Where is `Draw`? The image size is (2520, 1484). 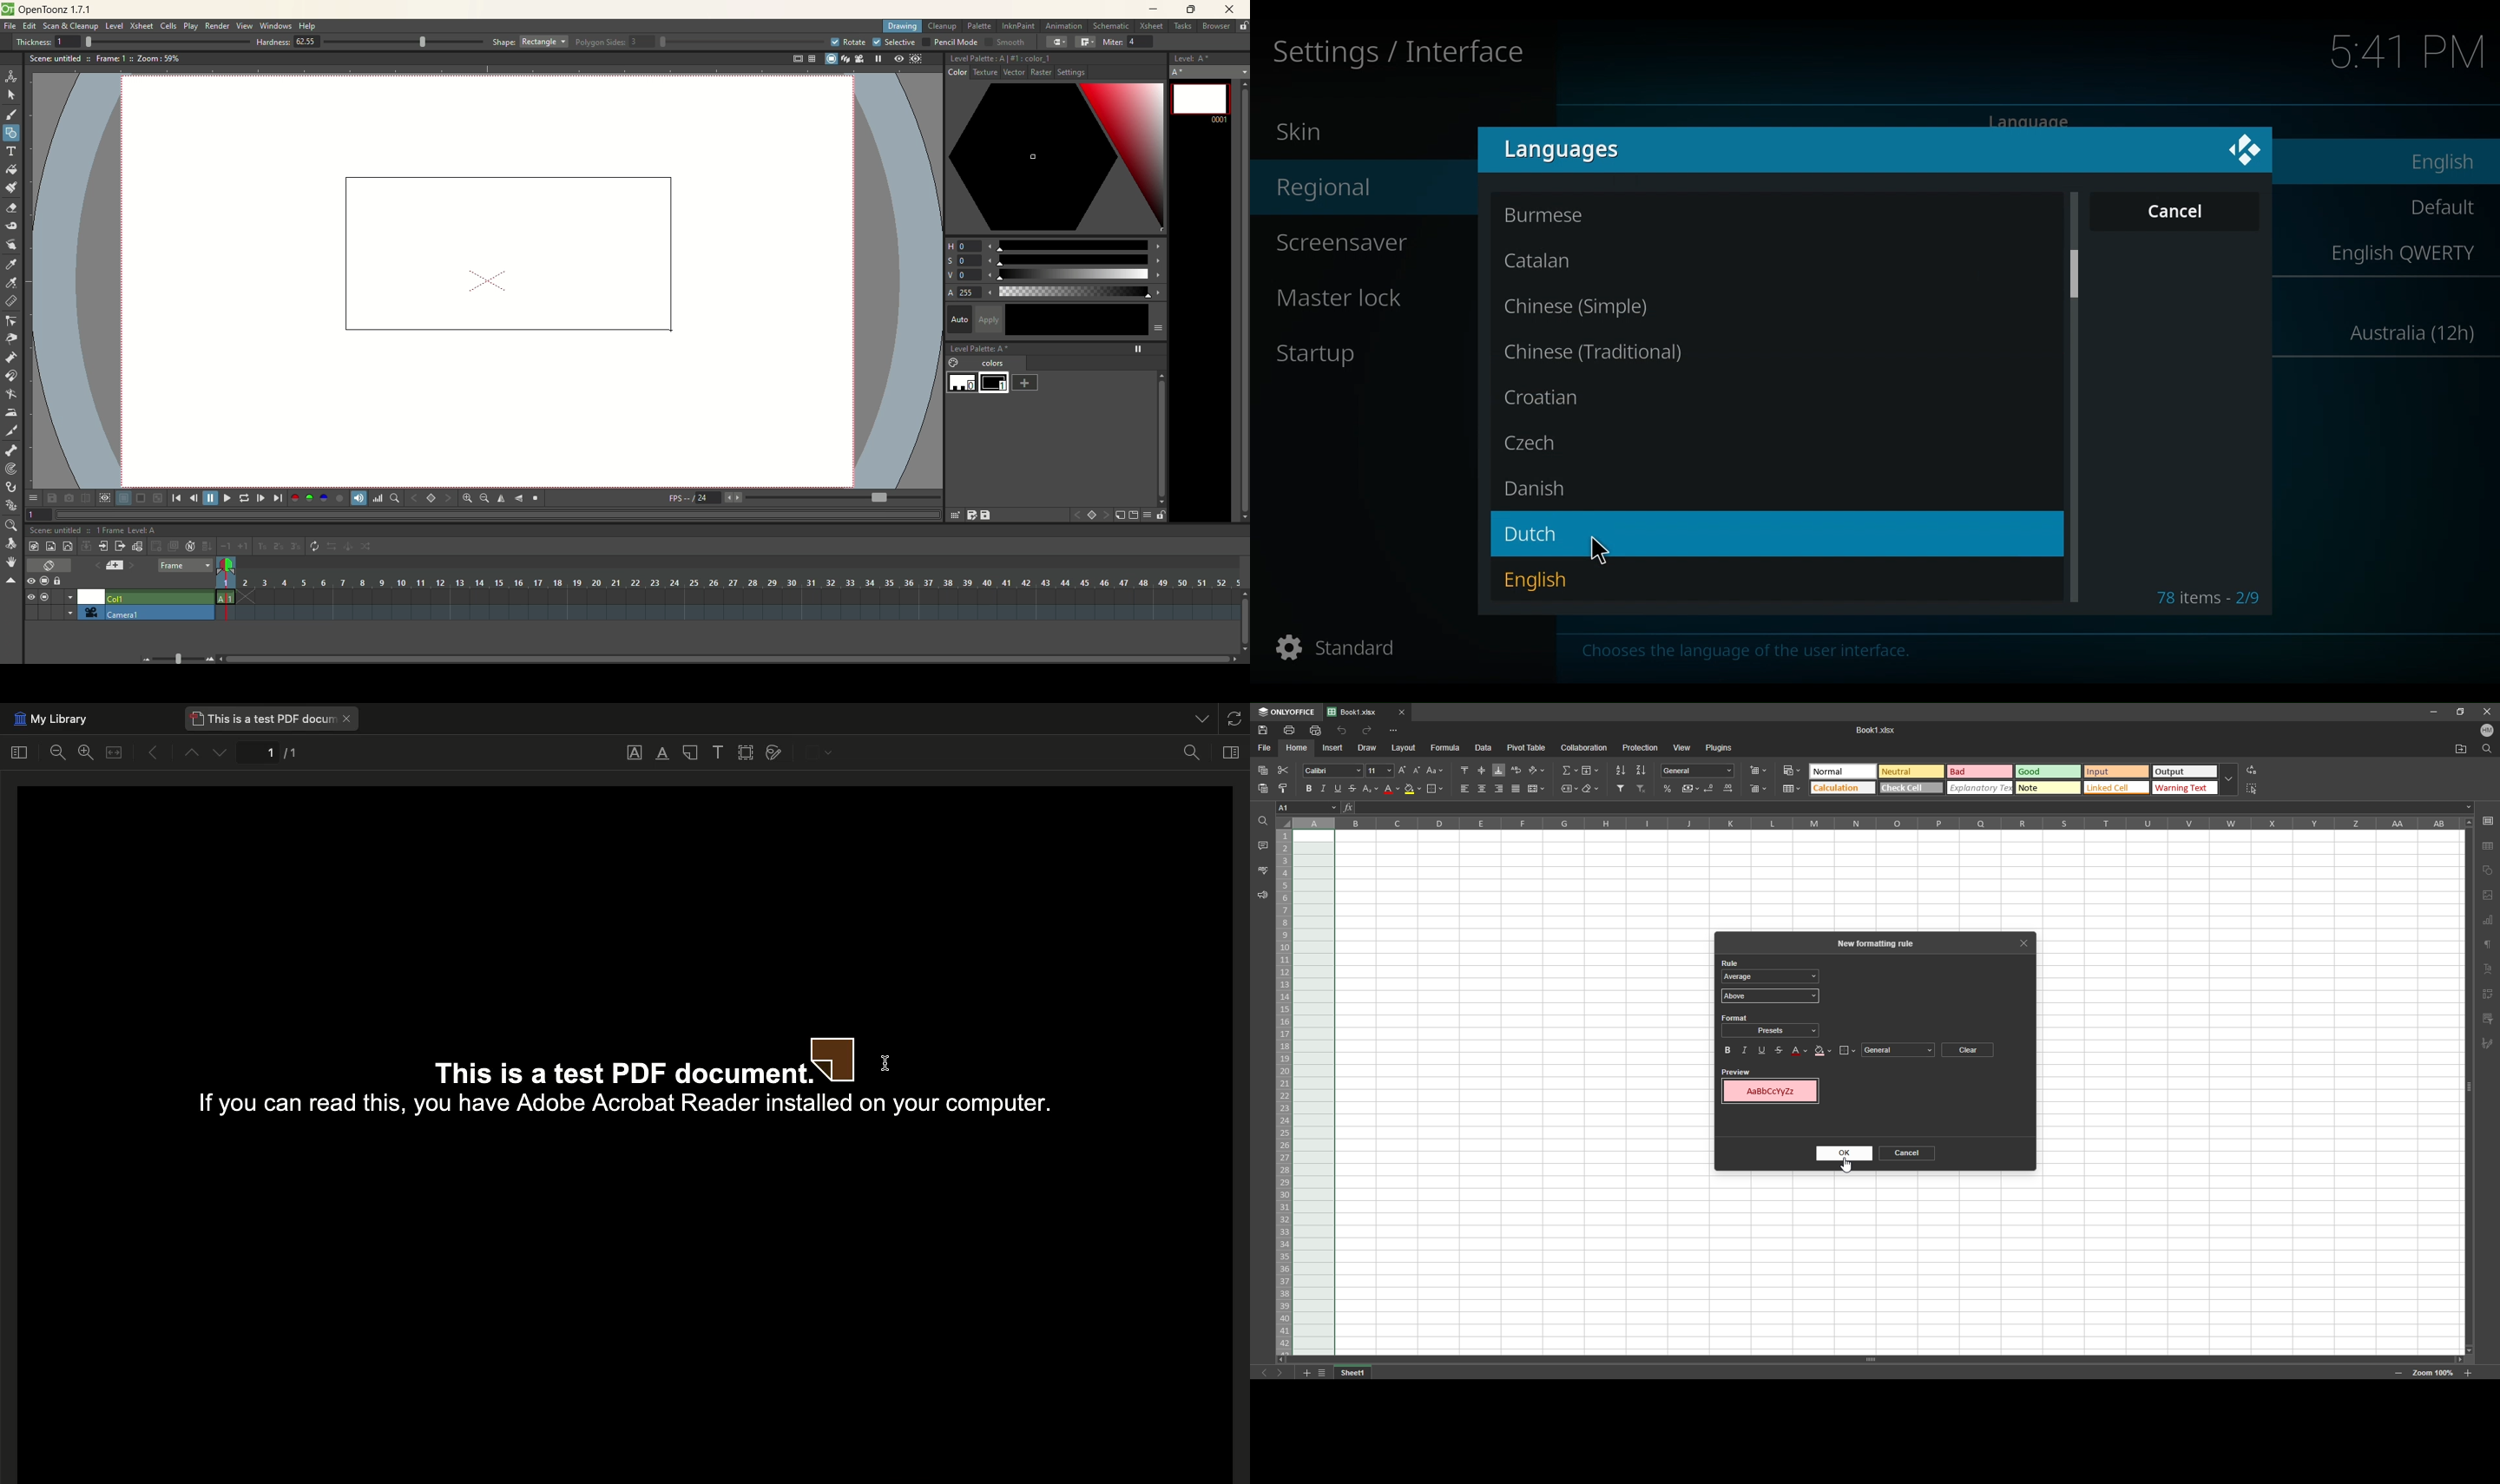 Draw is located at coordinates (774, 752).